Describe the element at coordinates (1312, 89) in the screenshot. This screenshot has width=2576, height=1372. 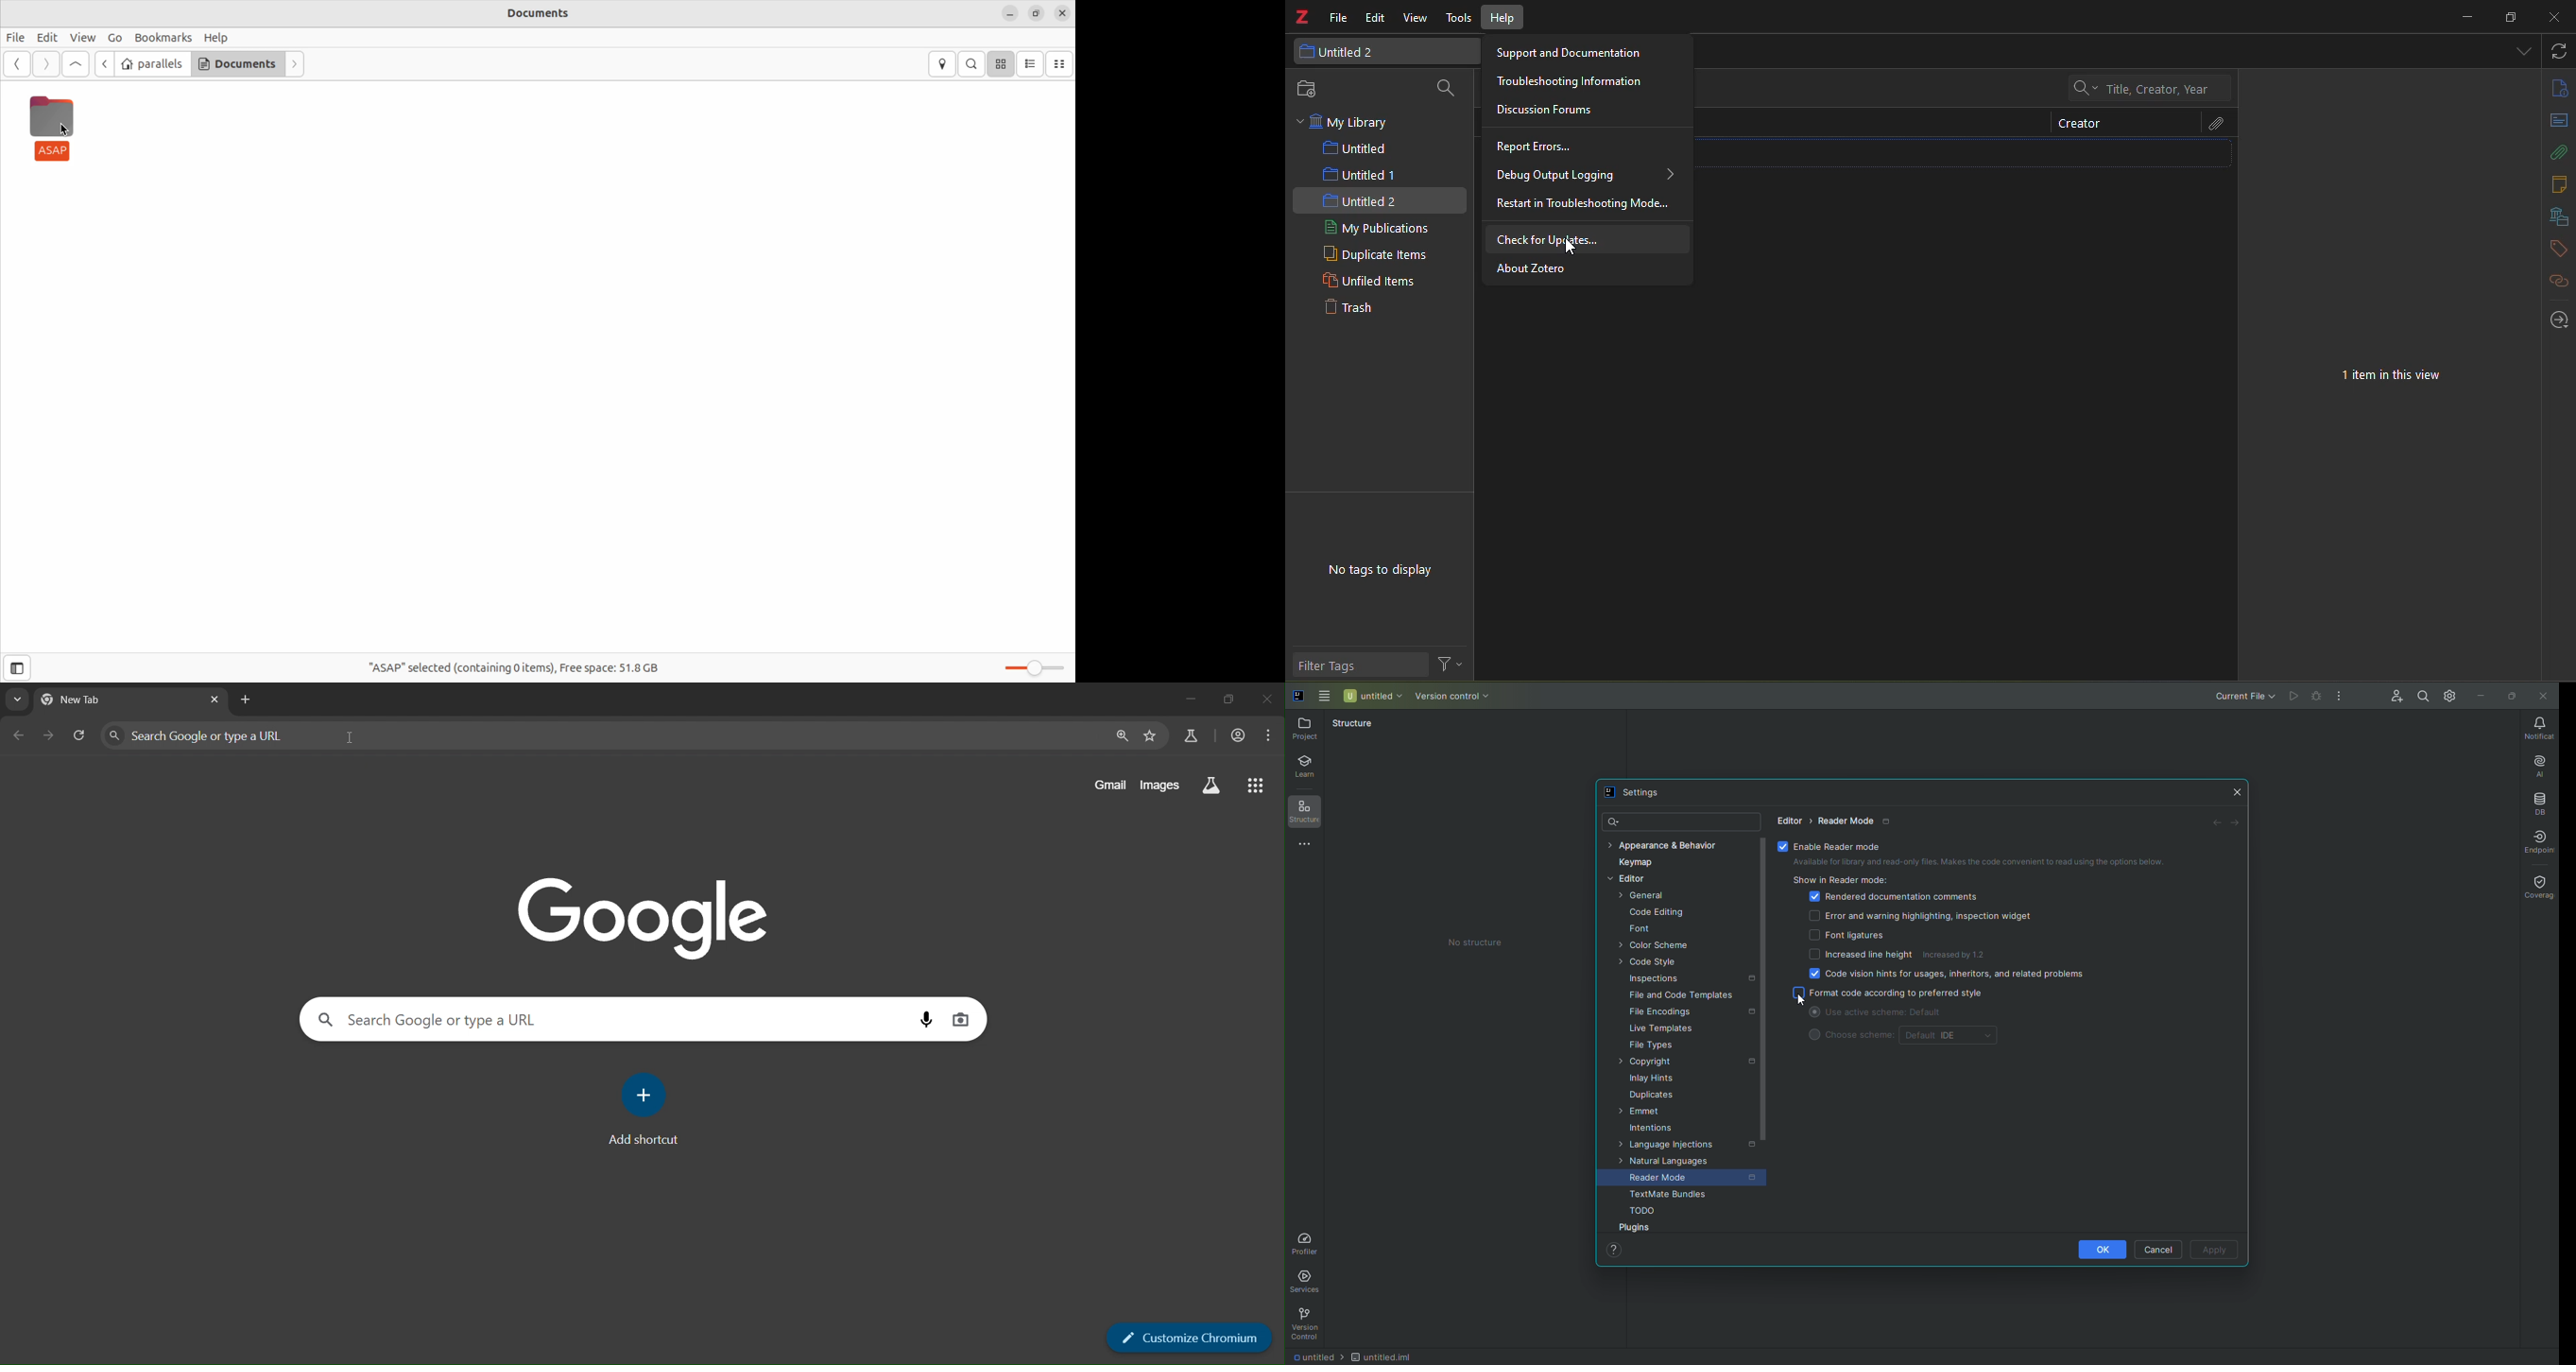
I see `new collection` at that location.